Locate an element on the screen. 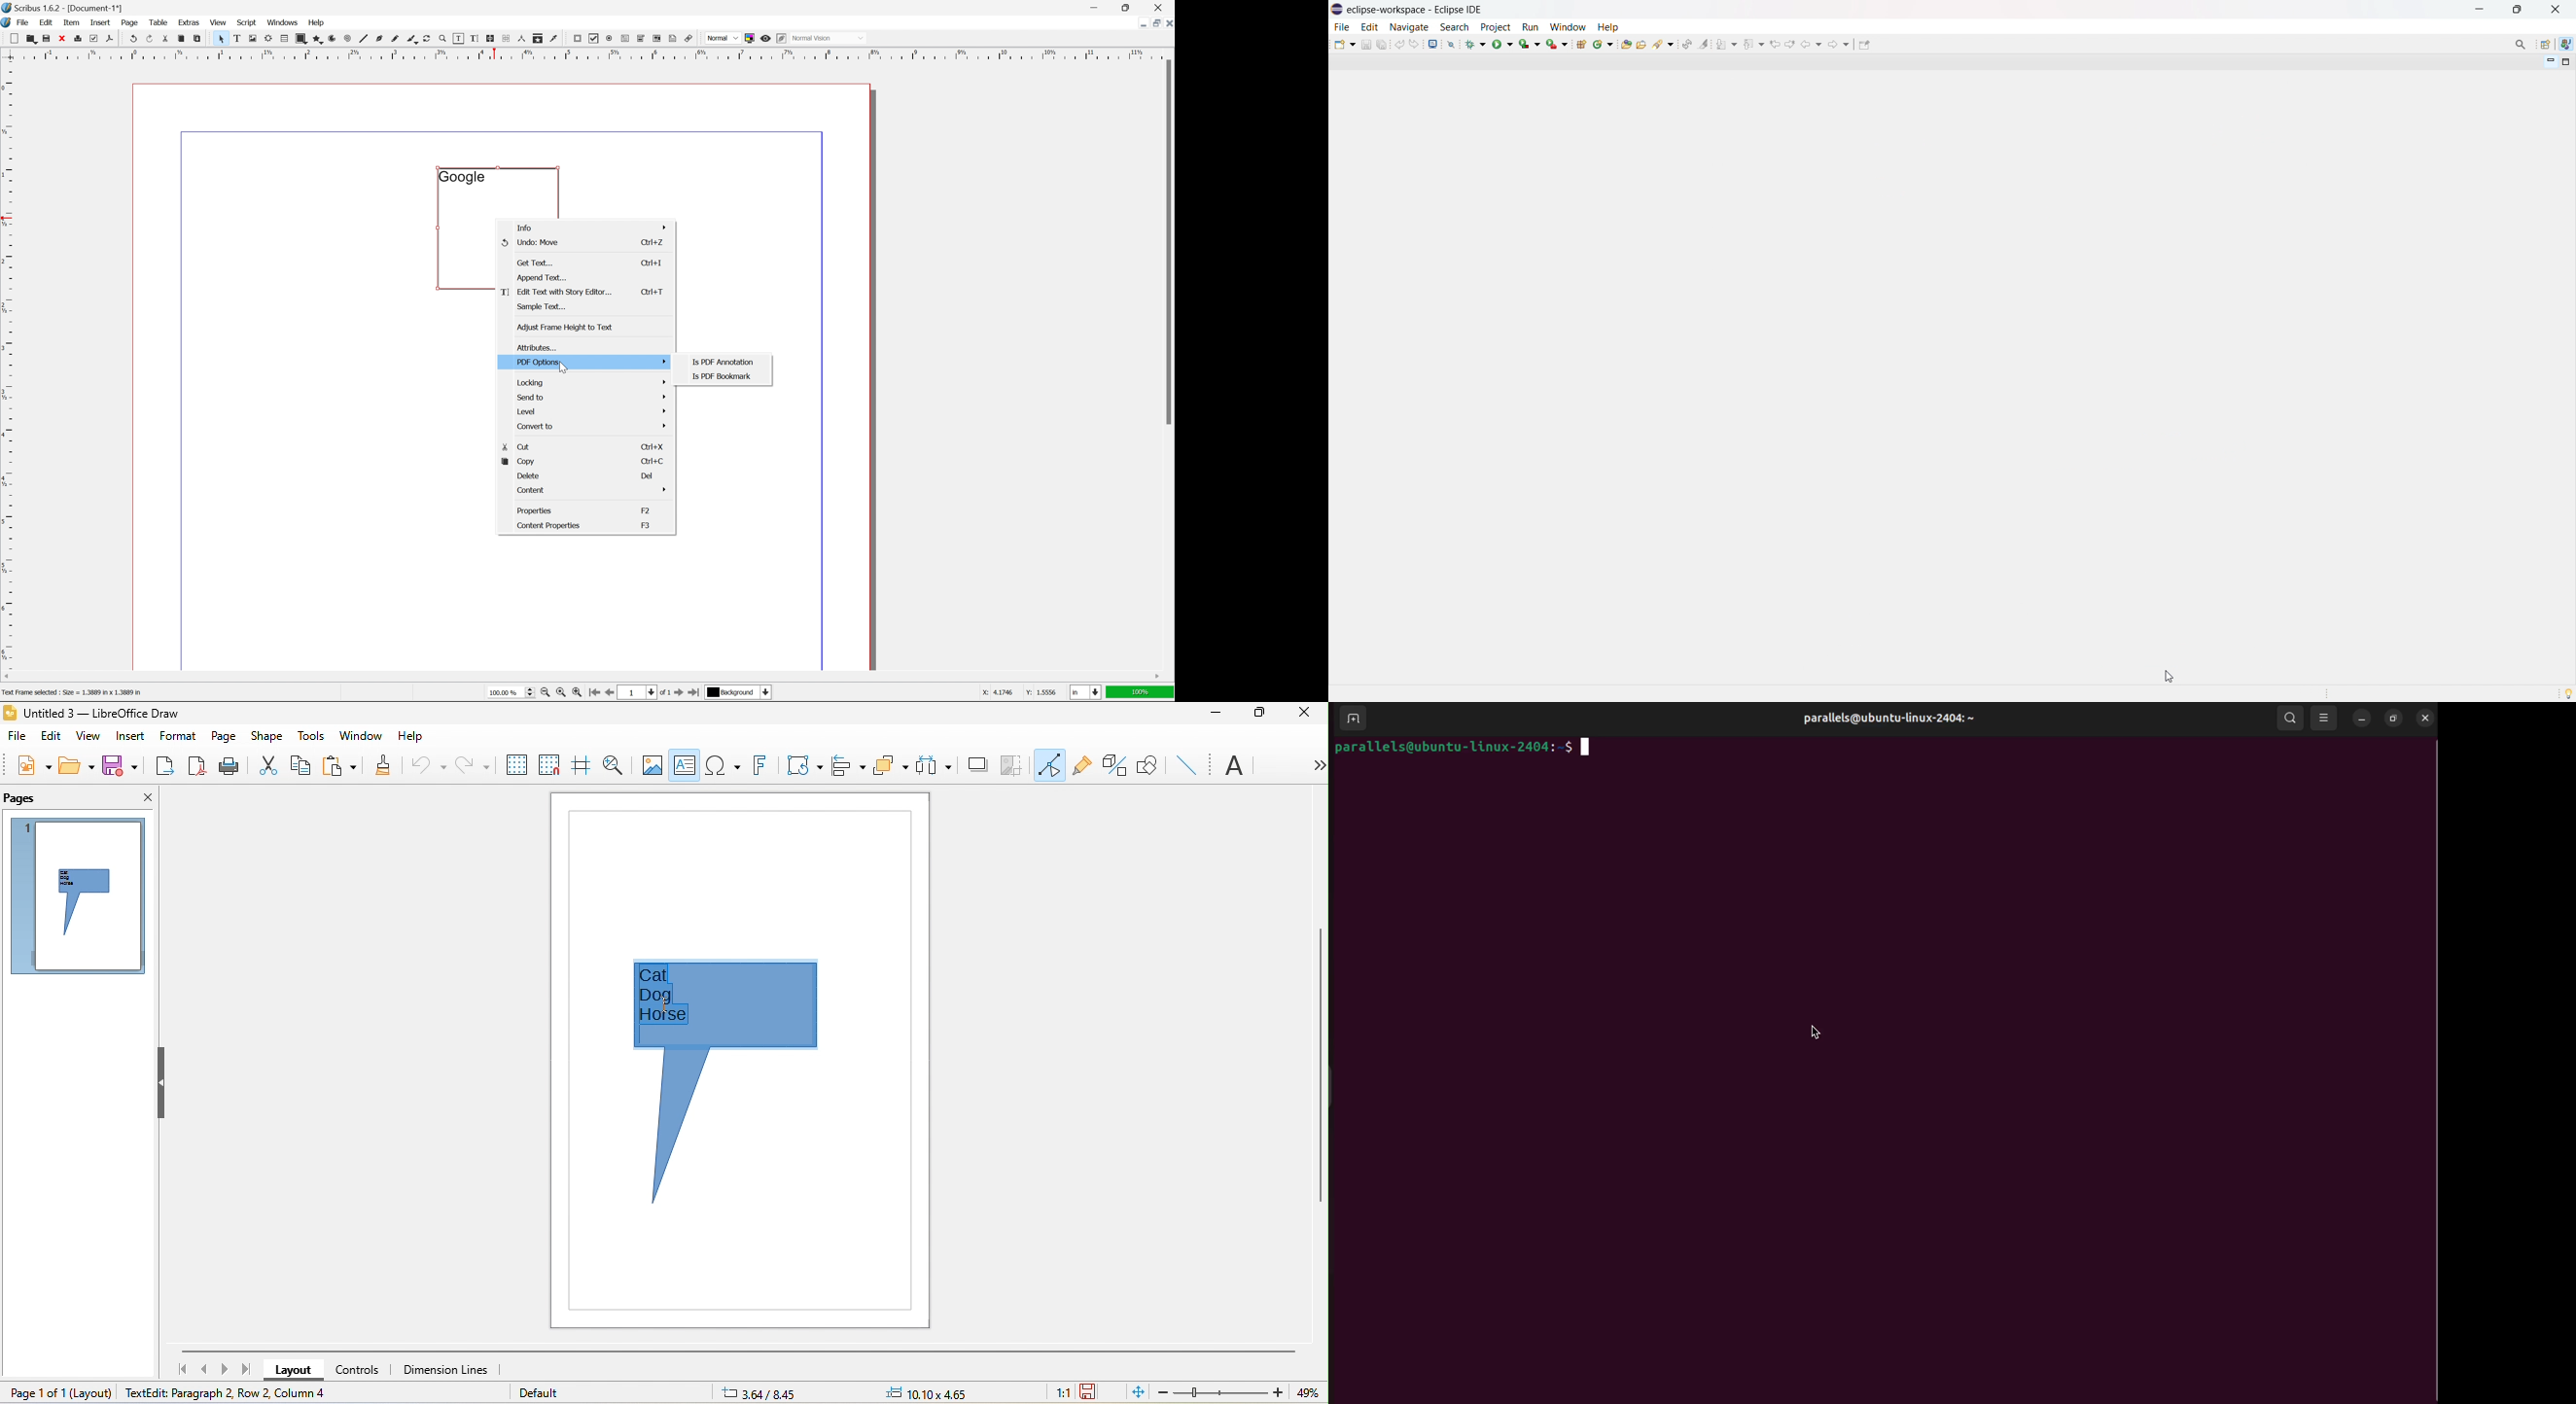 The image size is (2576, 1428). eye dropper is located at coordinates (554, 38).